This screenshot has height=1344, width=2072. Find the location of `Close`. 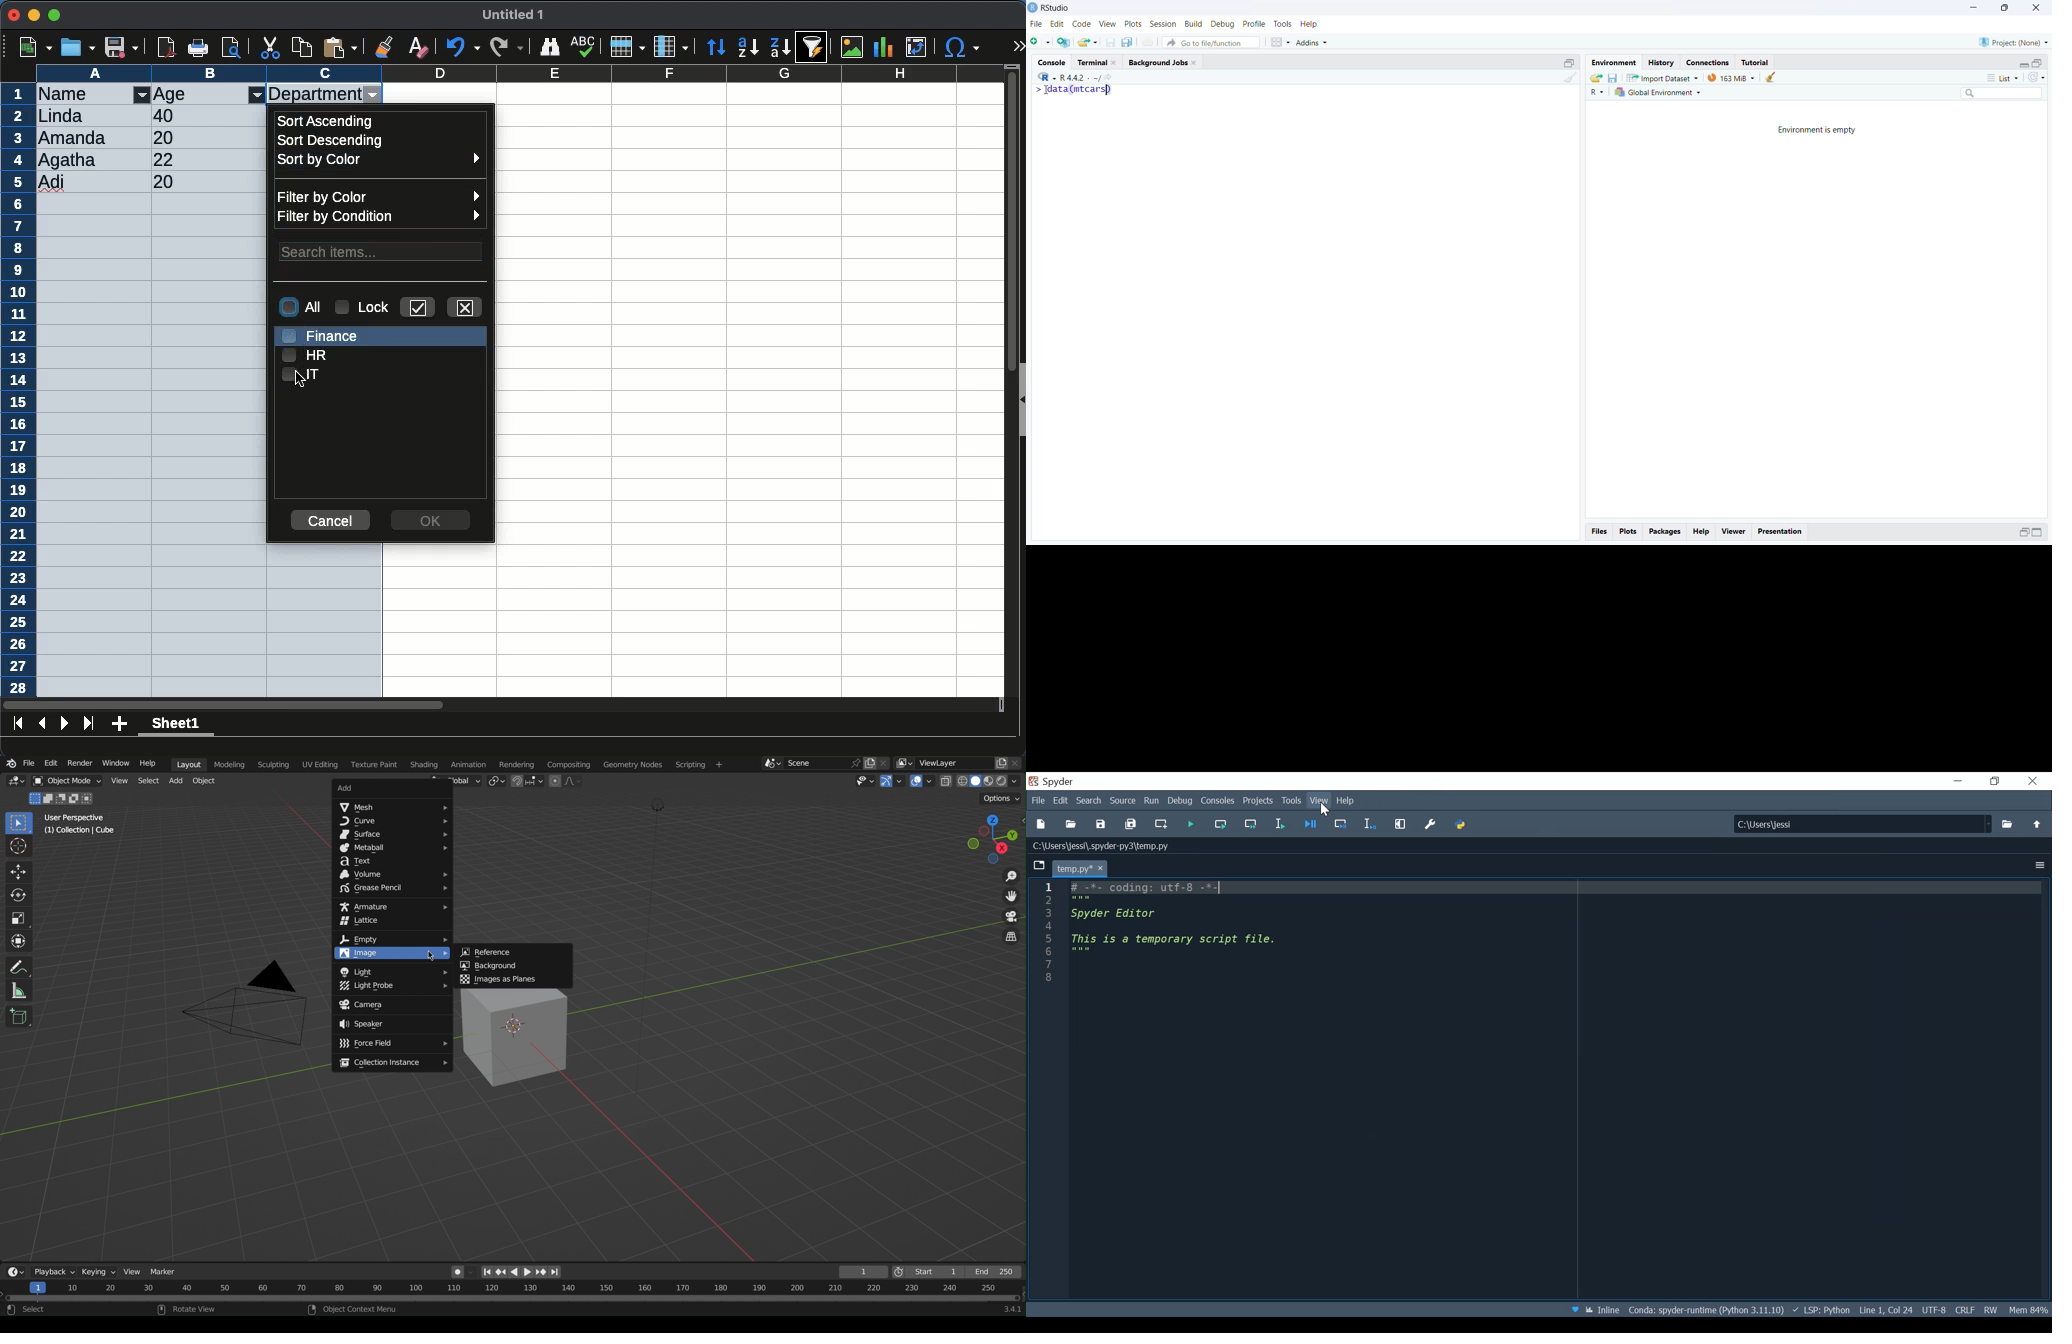

Close is located at coordinates (2032, 781).